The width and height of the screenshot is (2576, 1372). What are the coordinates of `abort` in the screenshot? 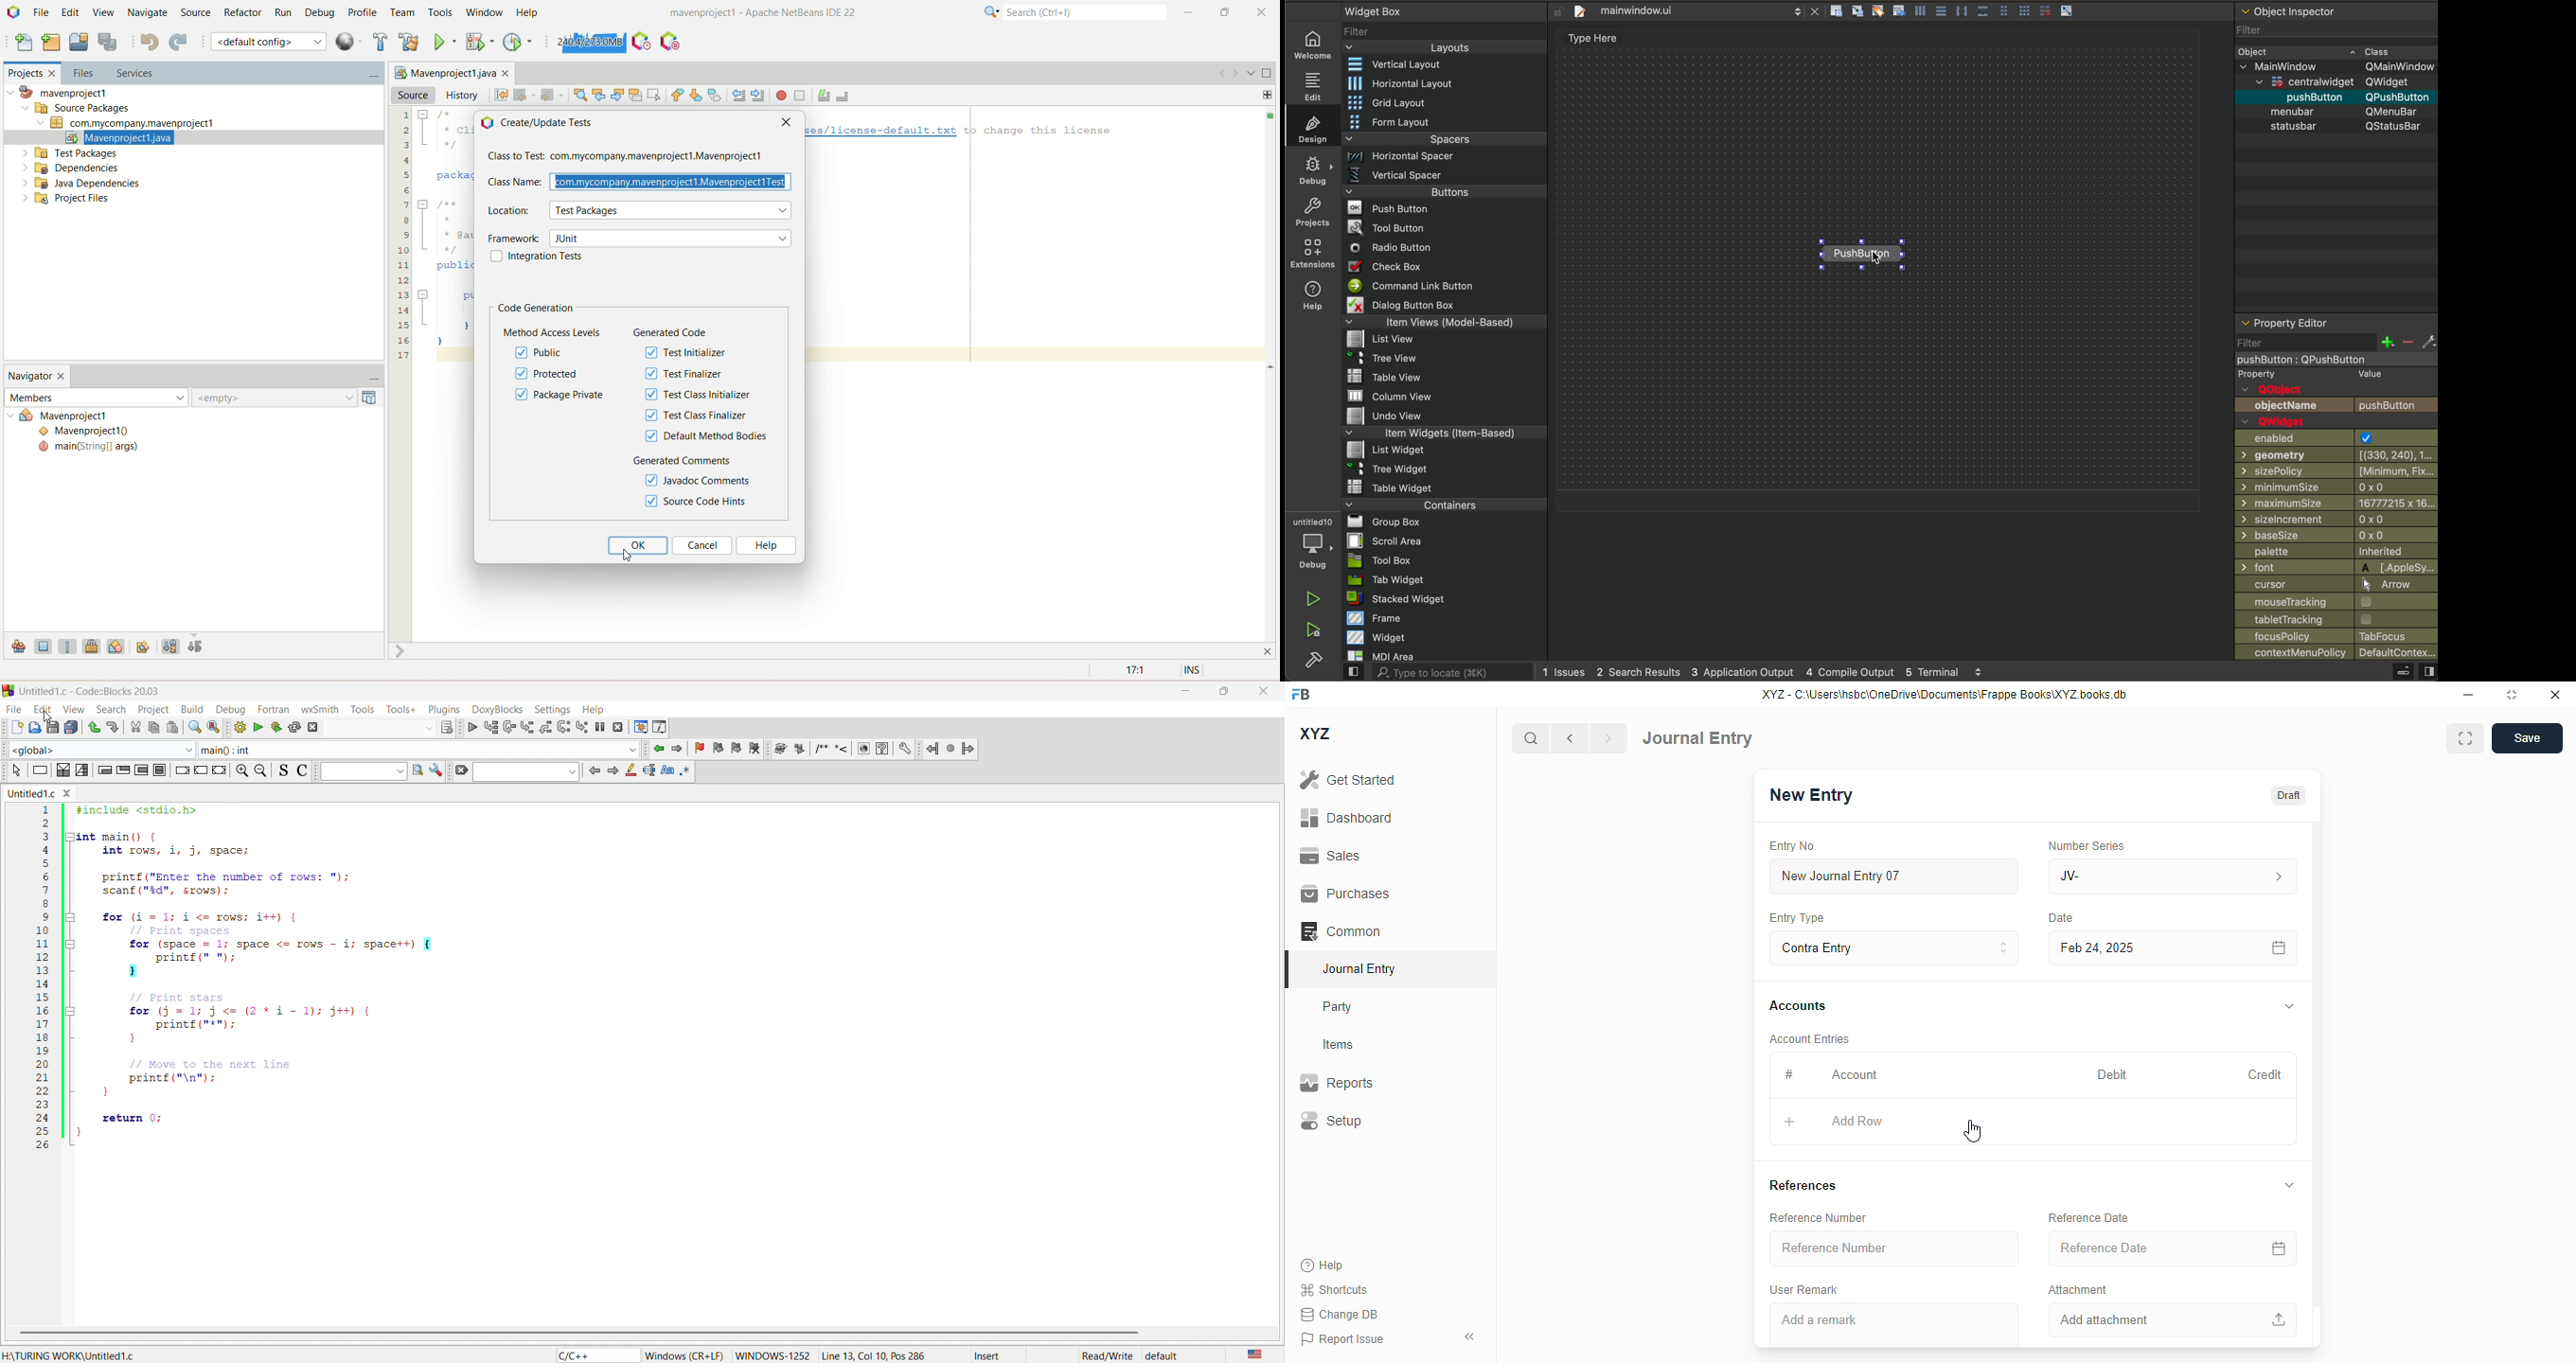 It's located at (315, 727).